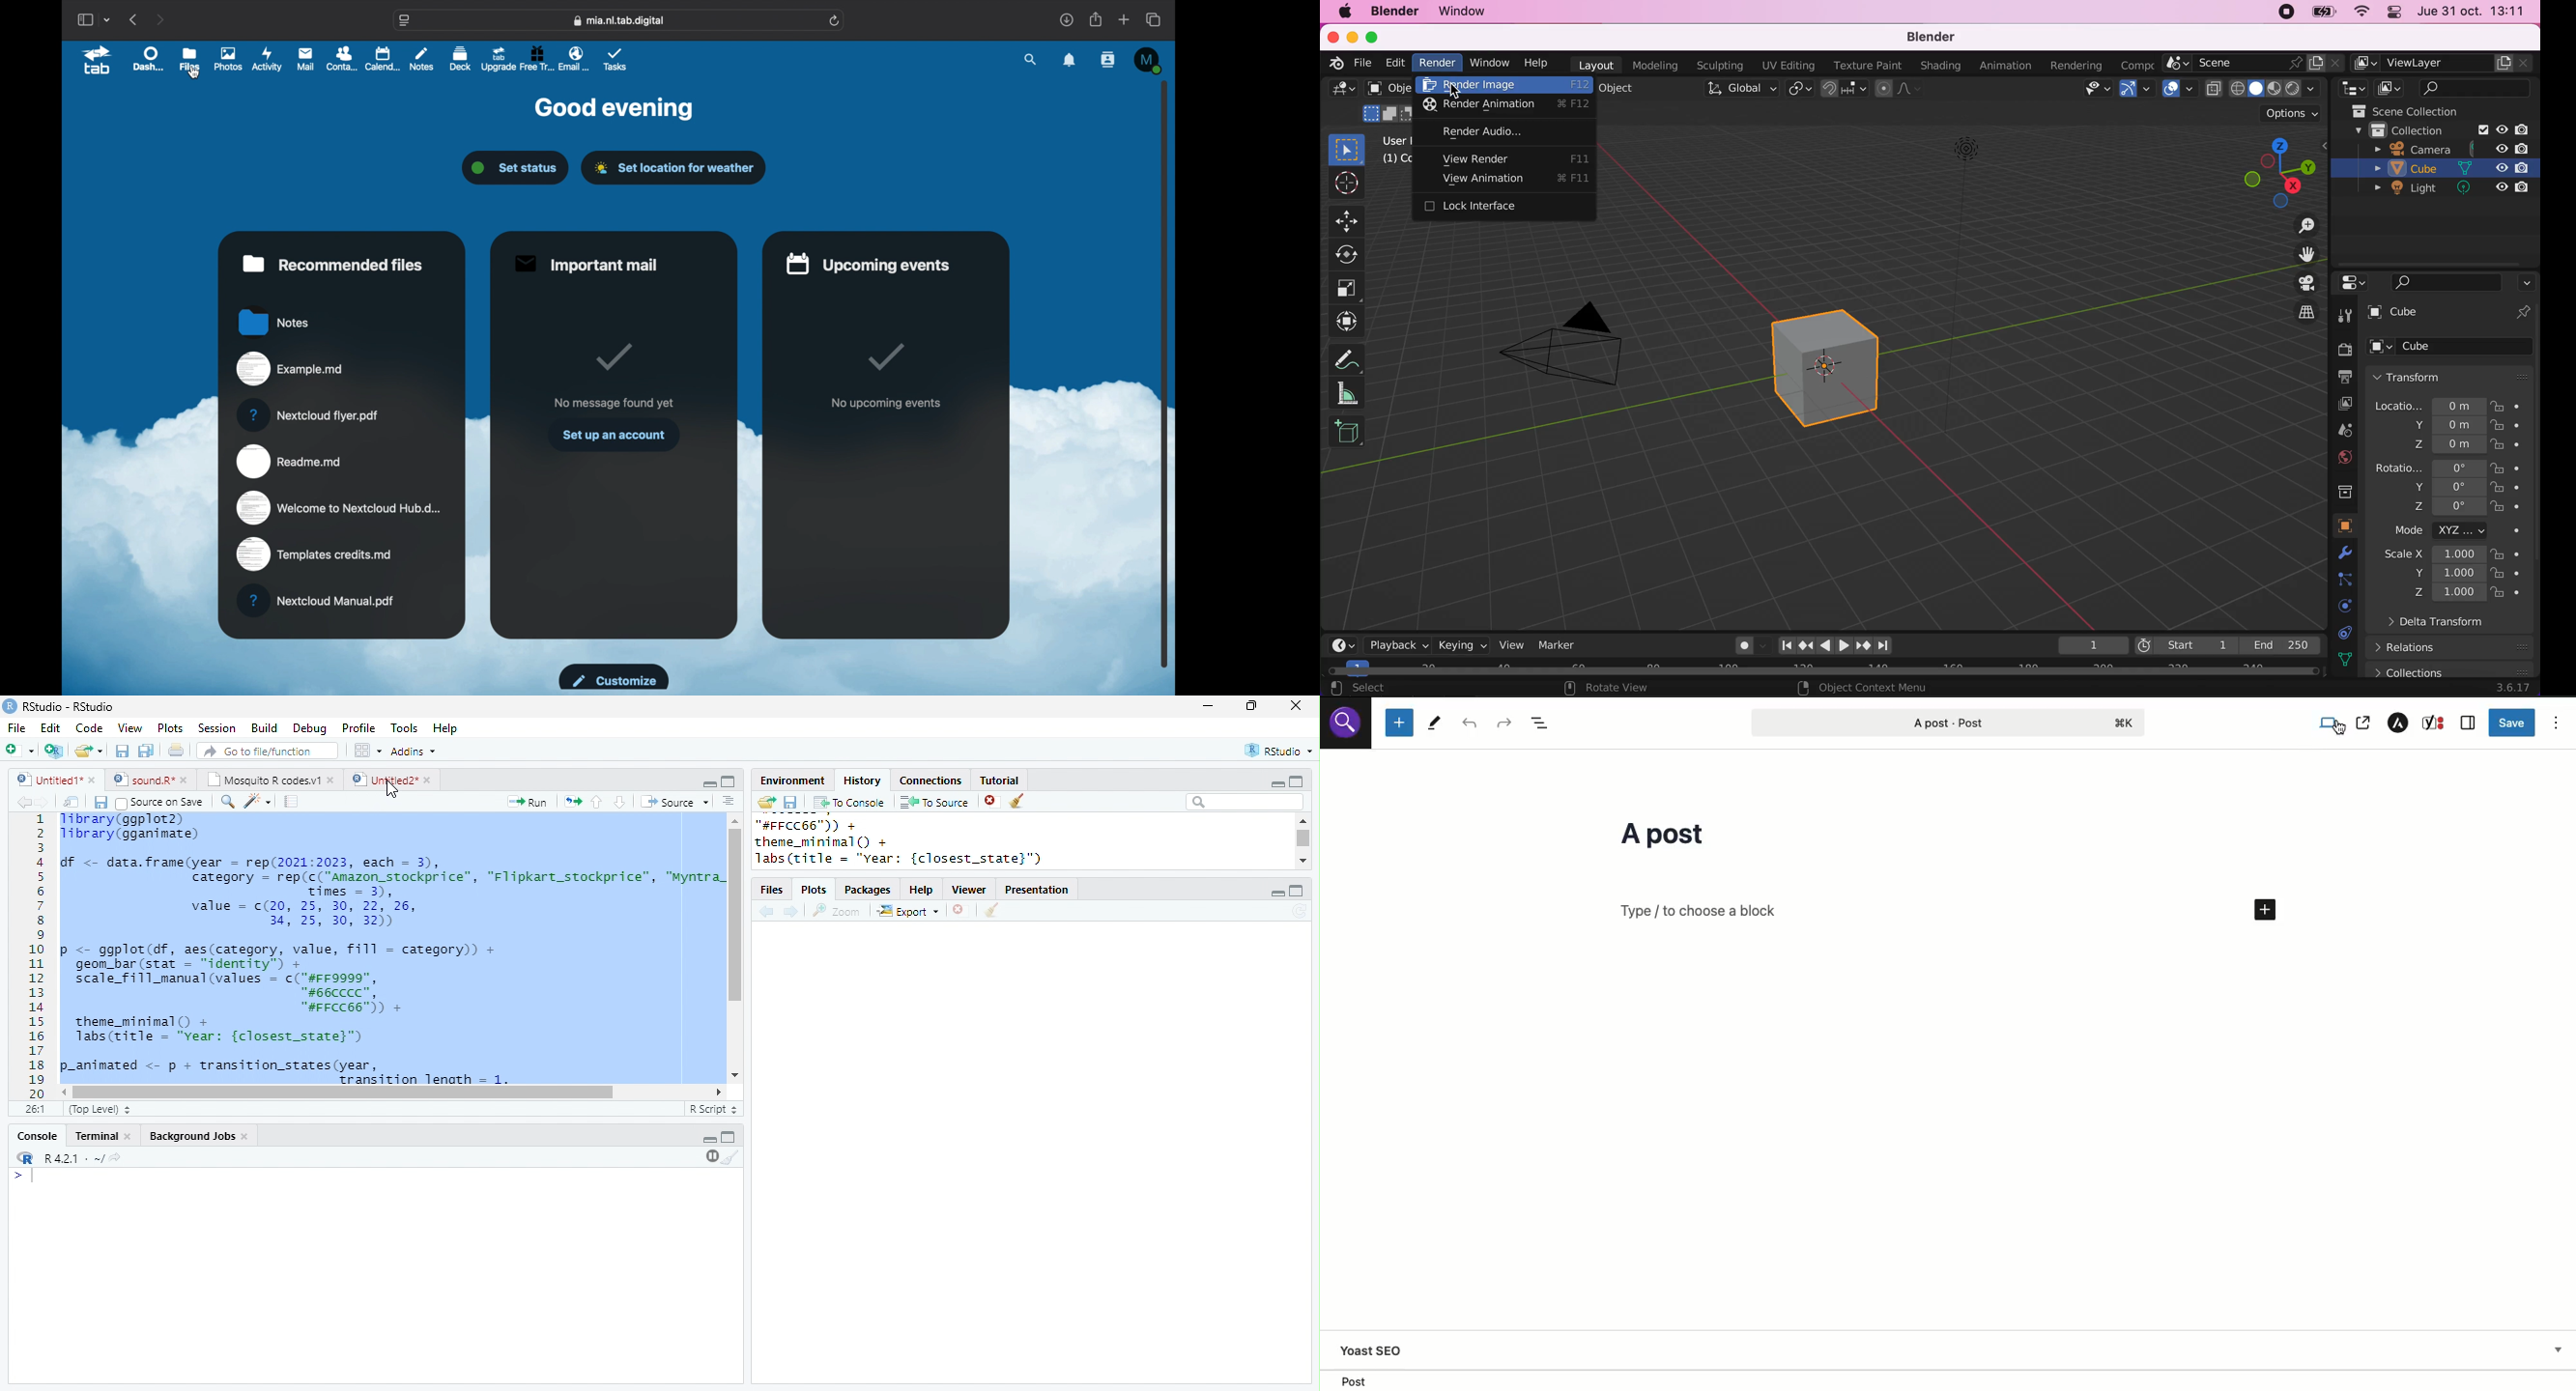  What do you see at coordinates (790, 802) in the screenshot?
I see `save` at bounding box center [790, 802].